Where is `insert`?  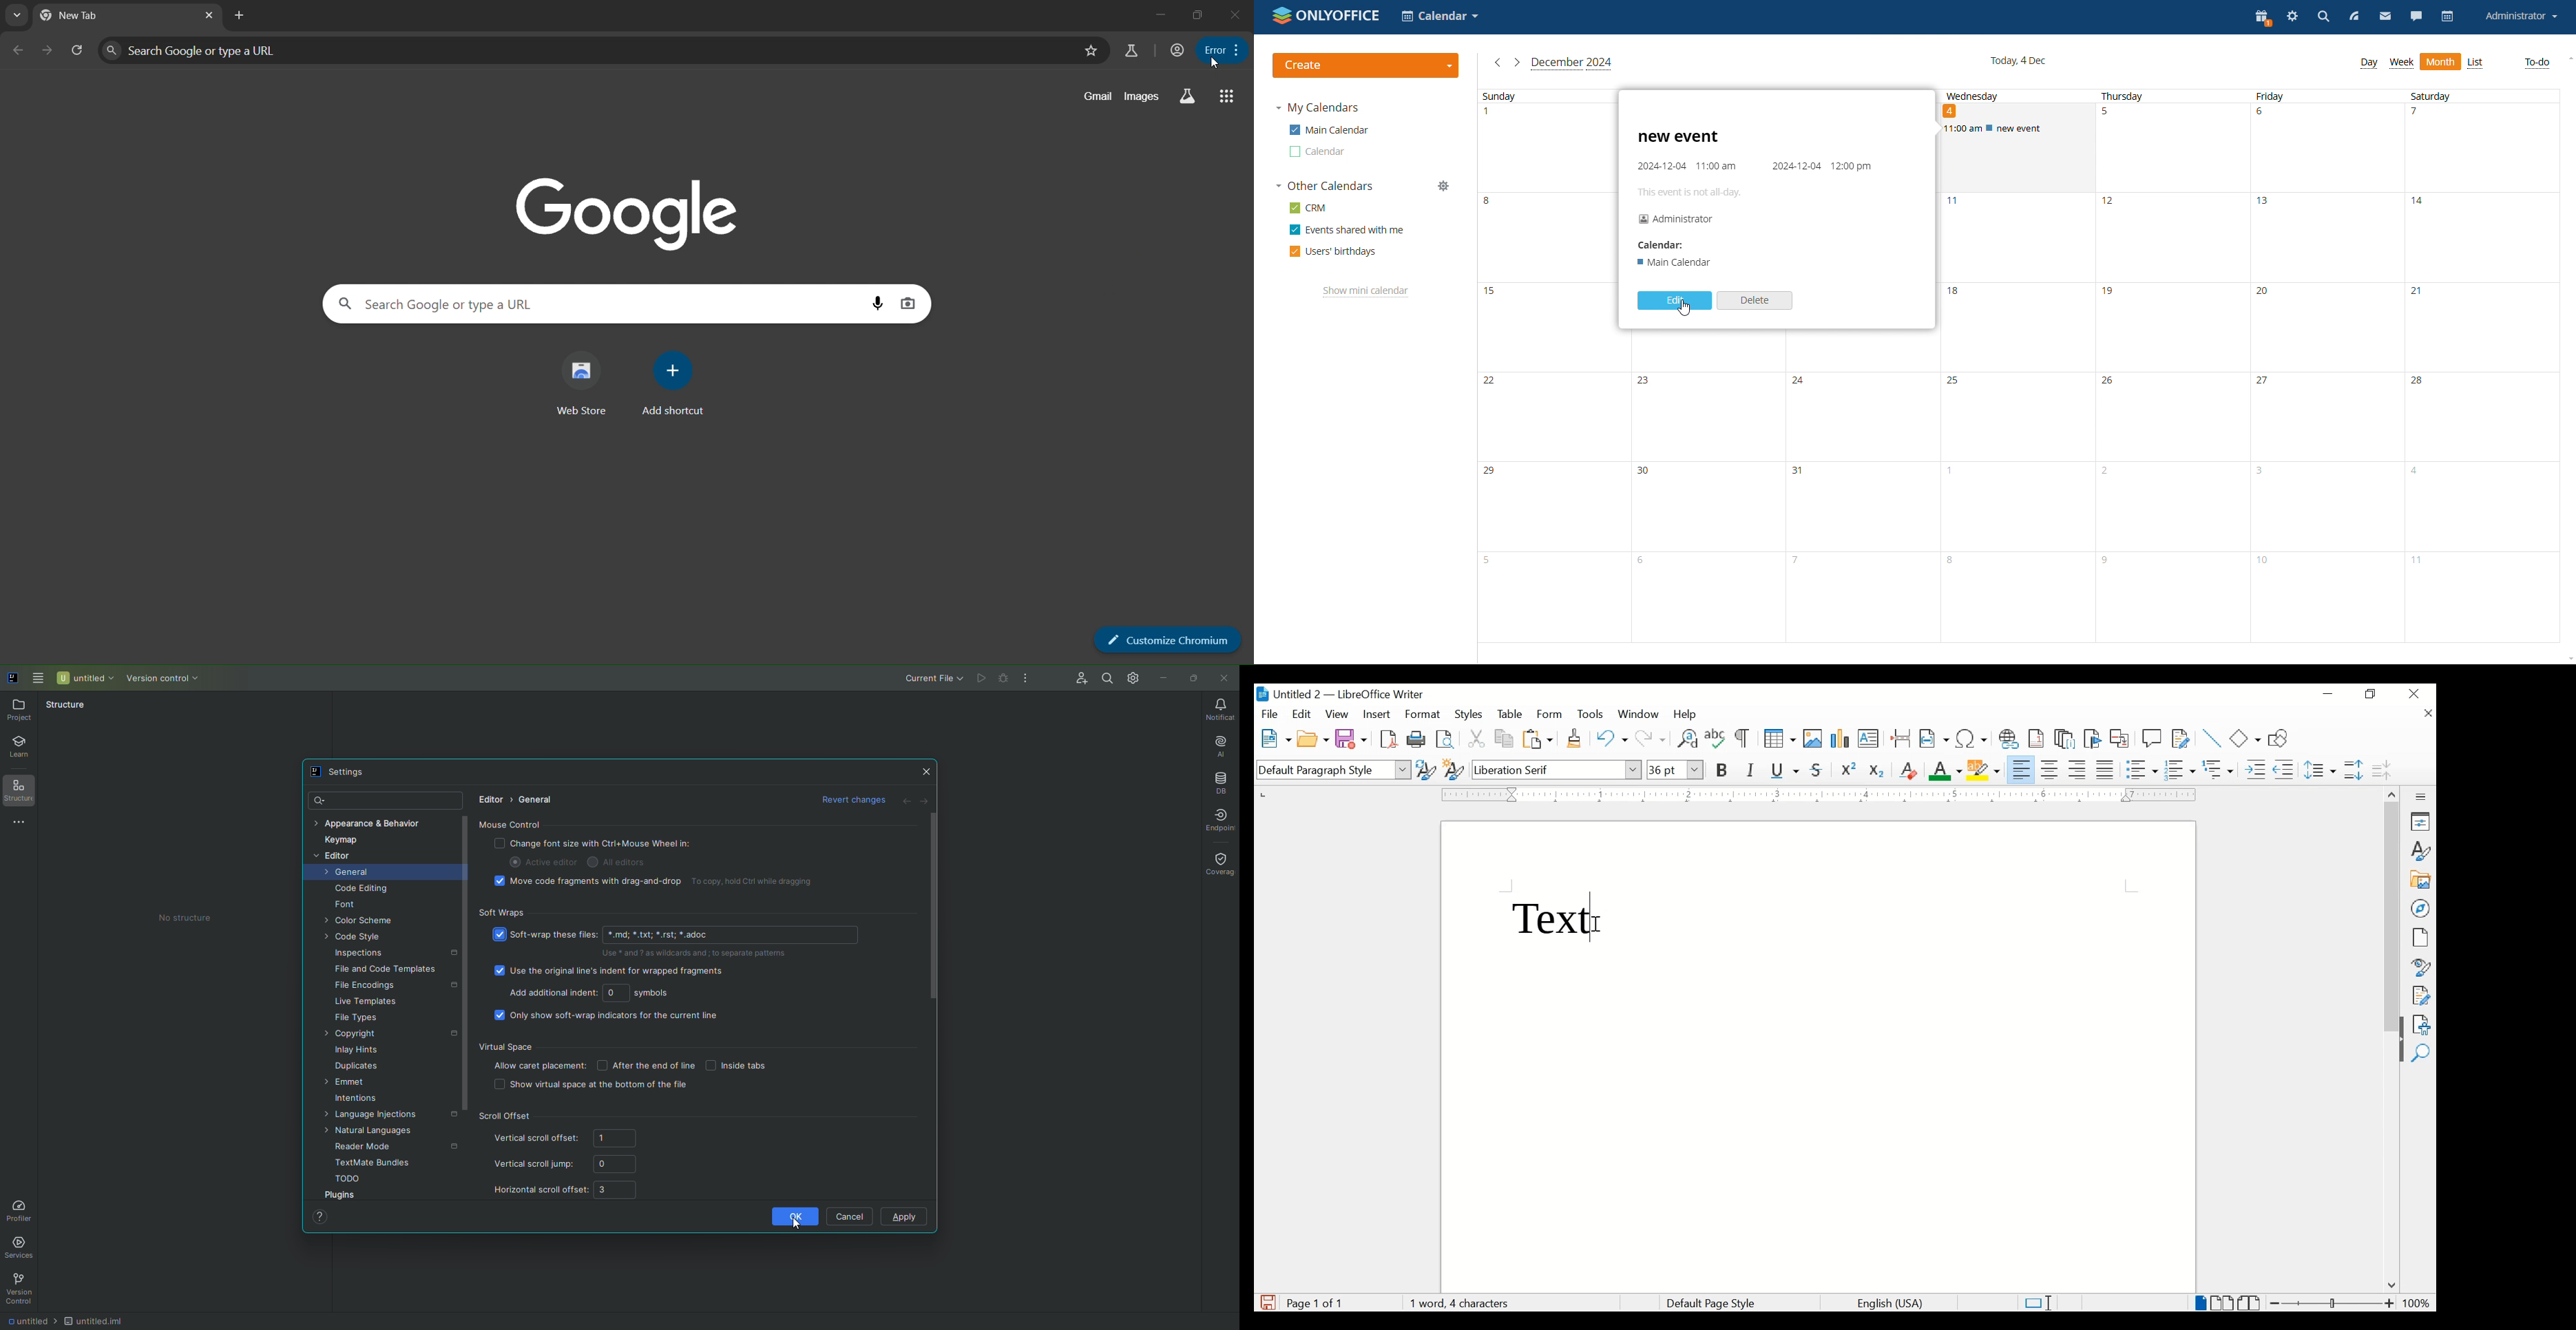 insert is located at coordinates (1376, 714).